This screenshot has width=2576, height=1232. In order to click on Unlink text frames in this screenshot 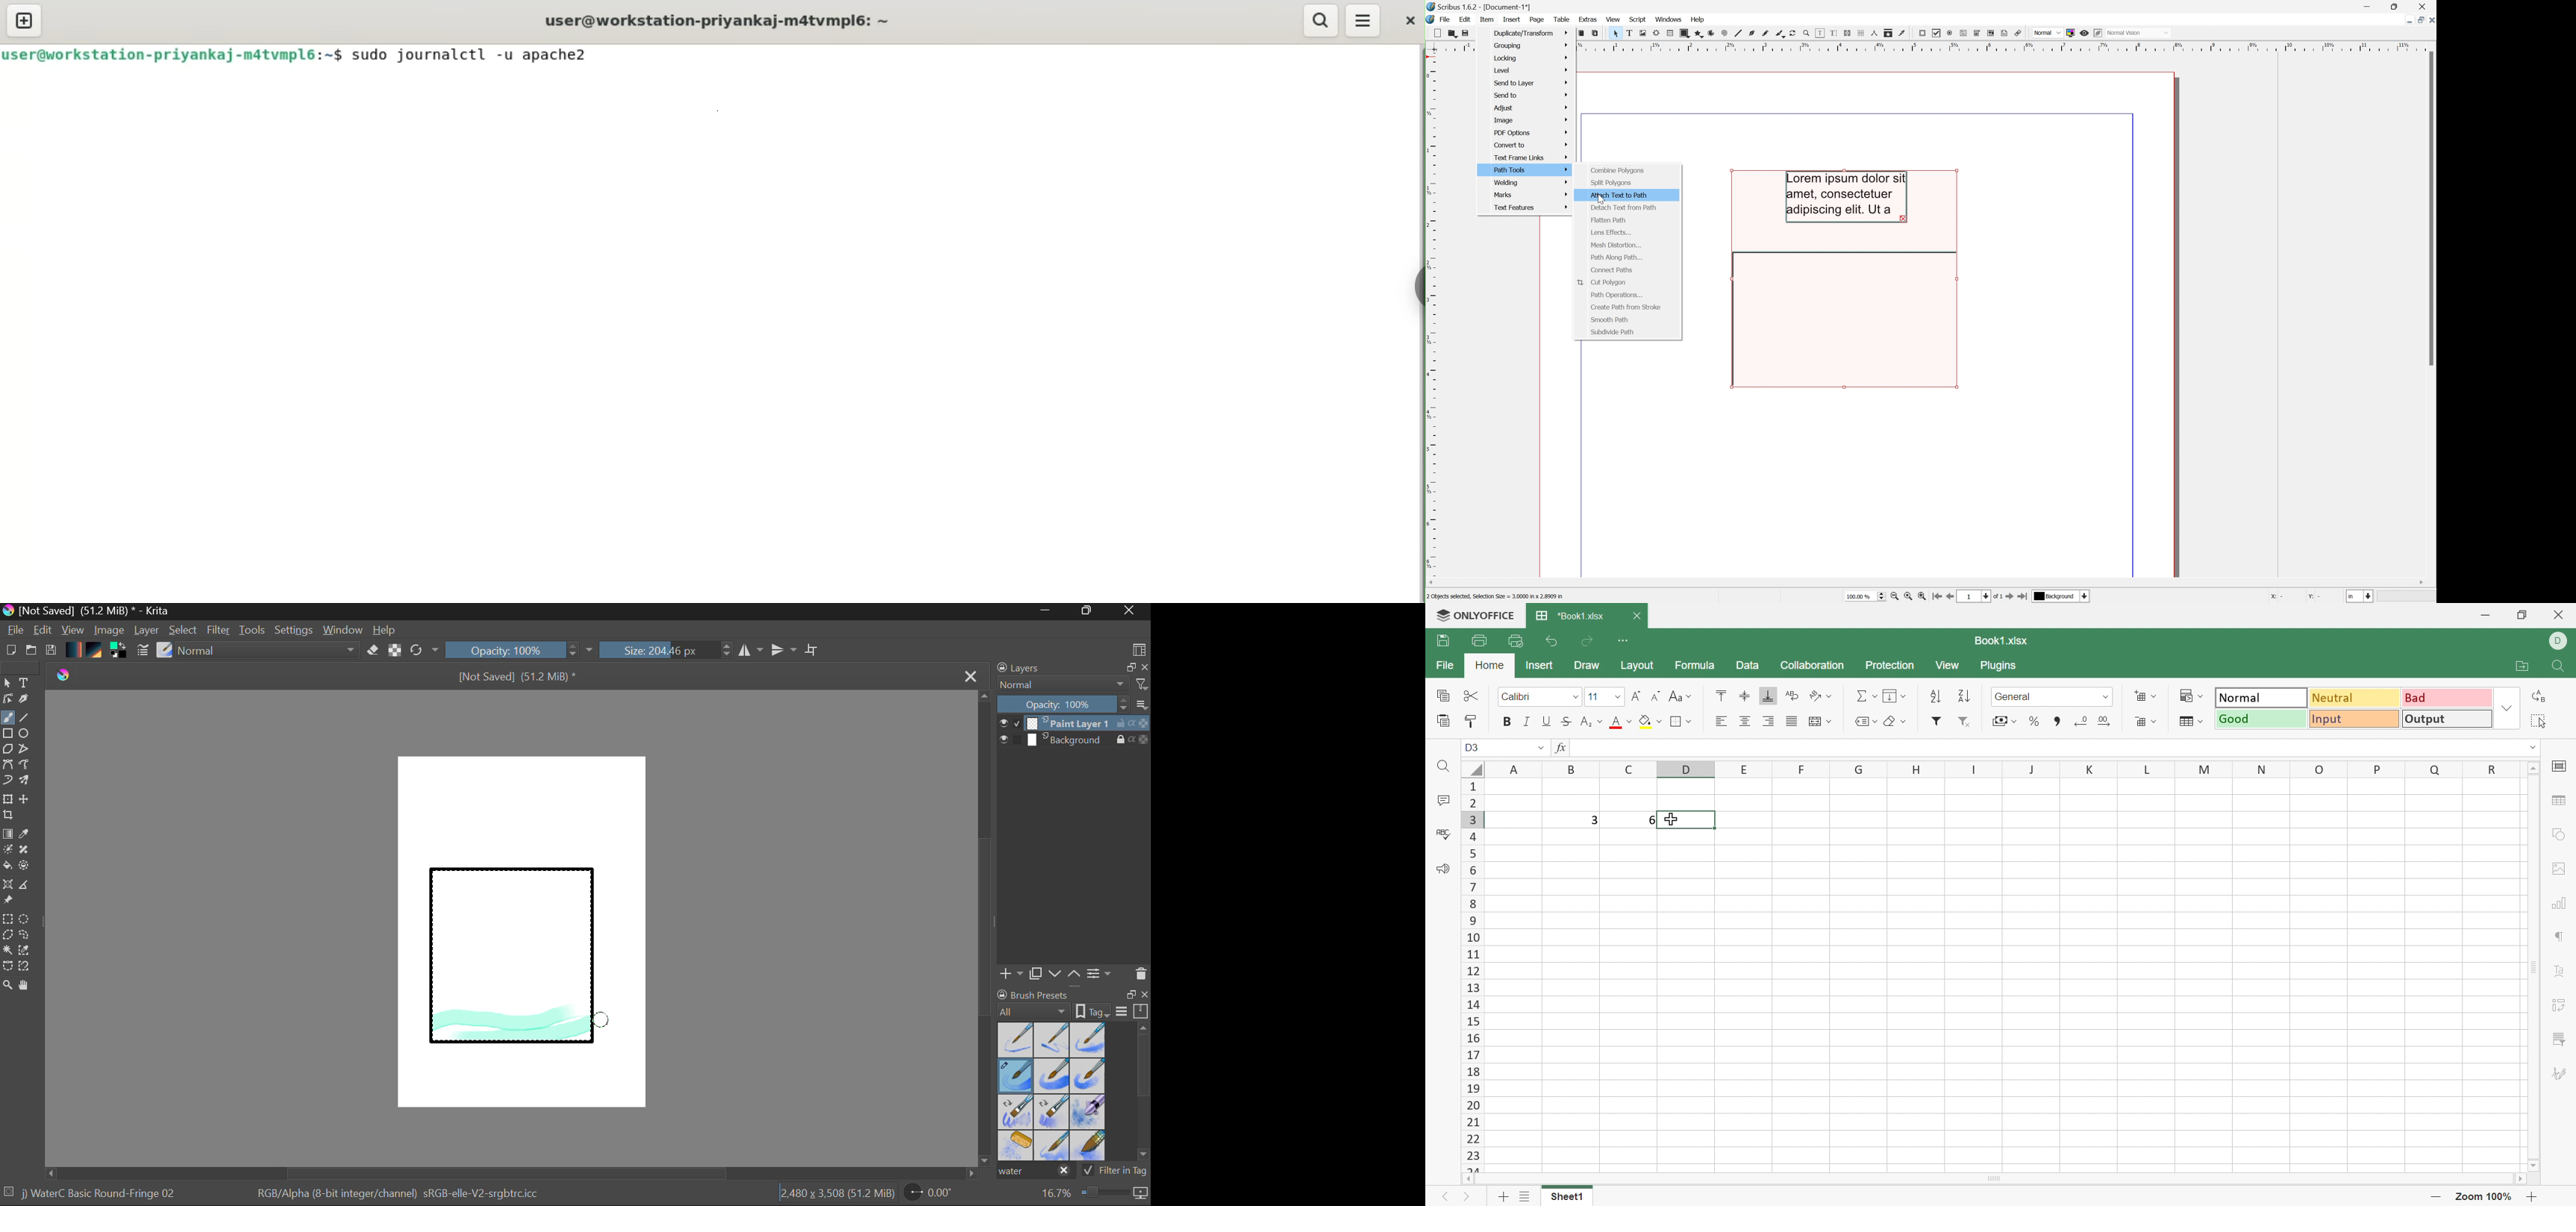, I will do `click(1861, 32)`.